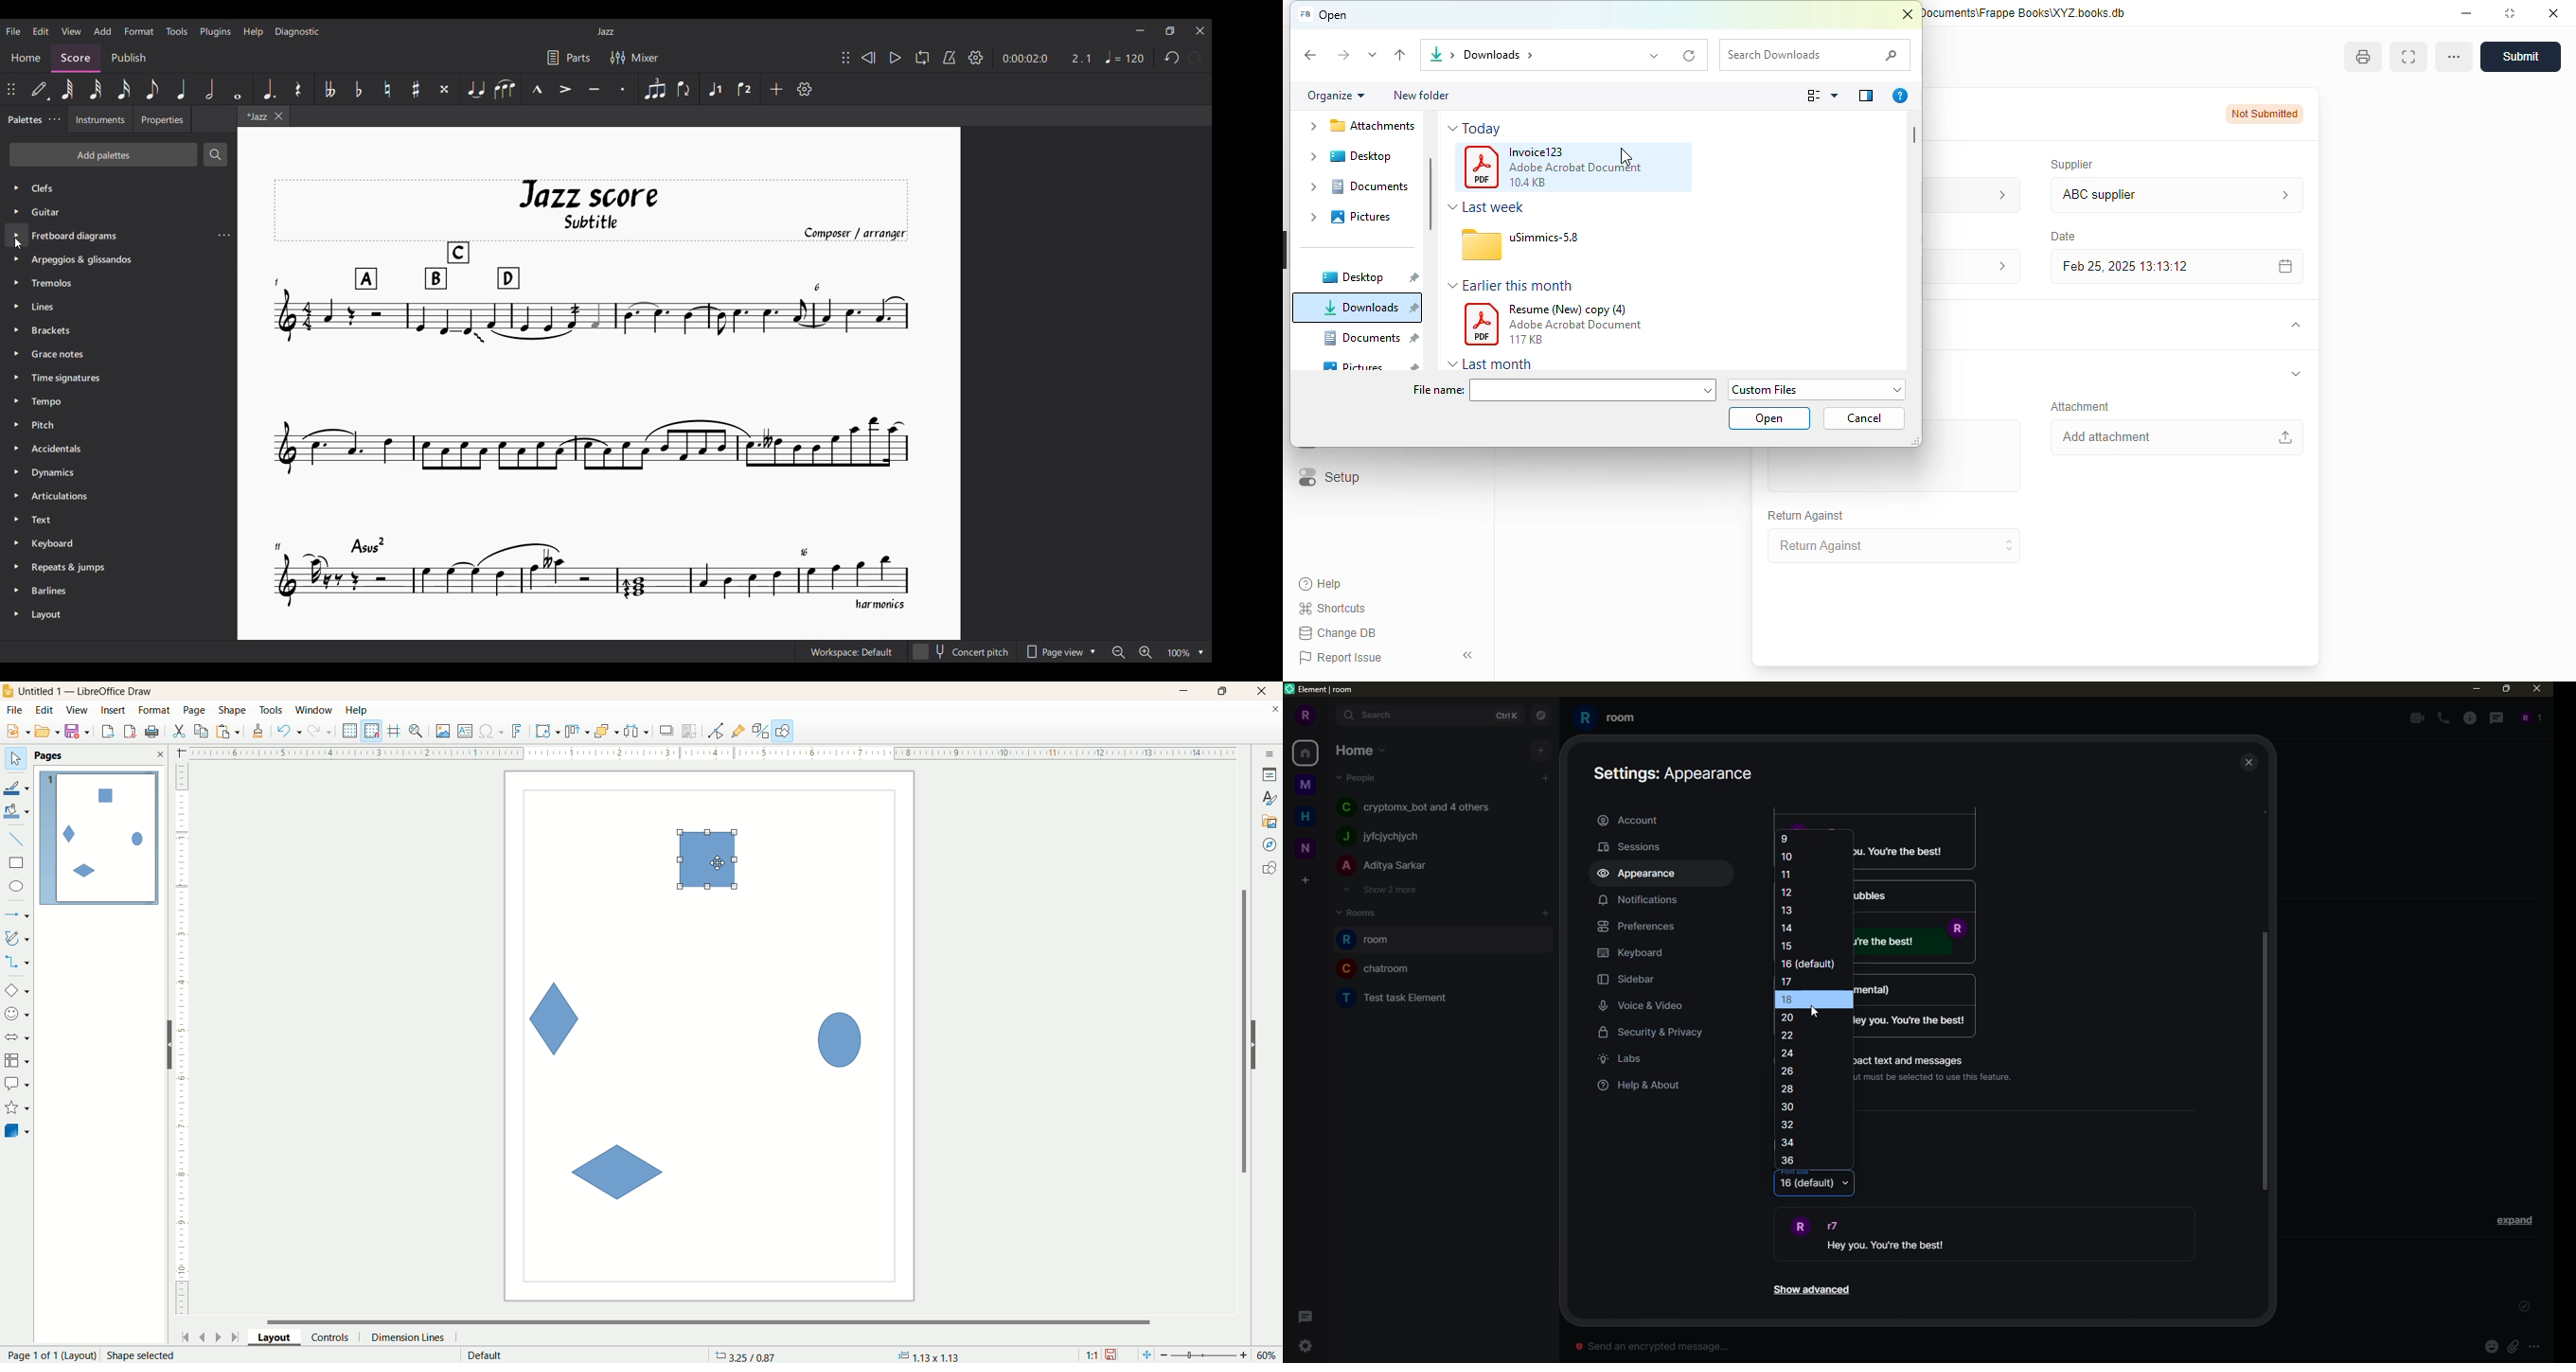 The image size is (2576, 1372). I want to click on scroll bar, so click(1914, 134).